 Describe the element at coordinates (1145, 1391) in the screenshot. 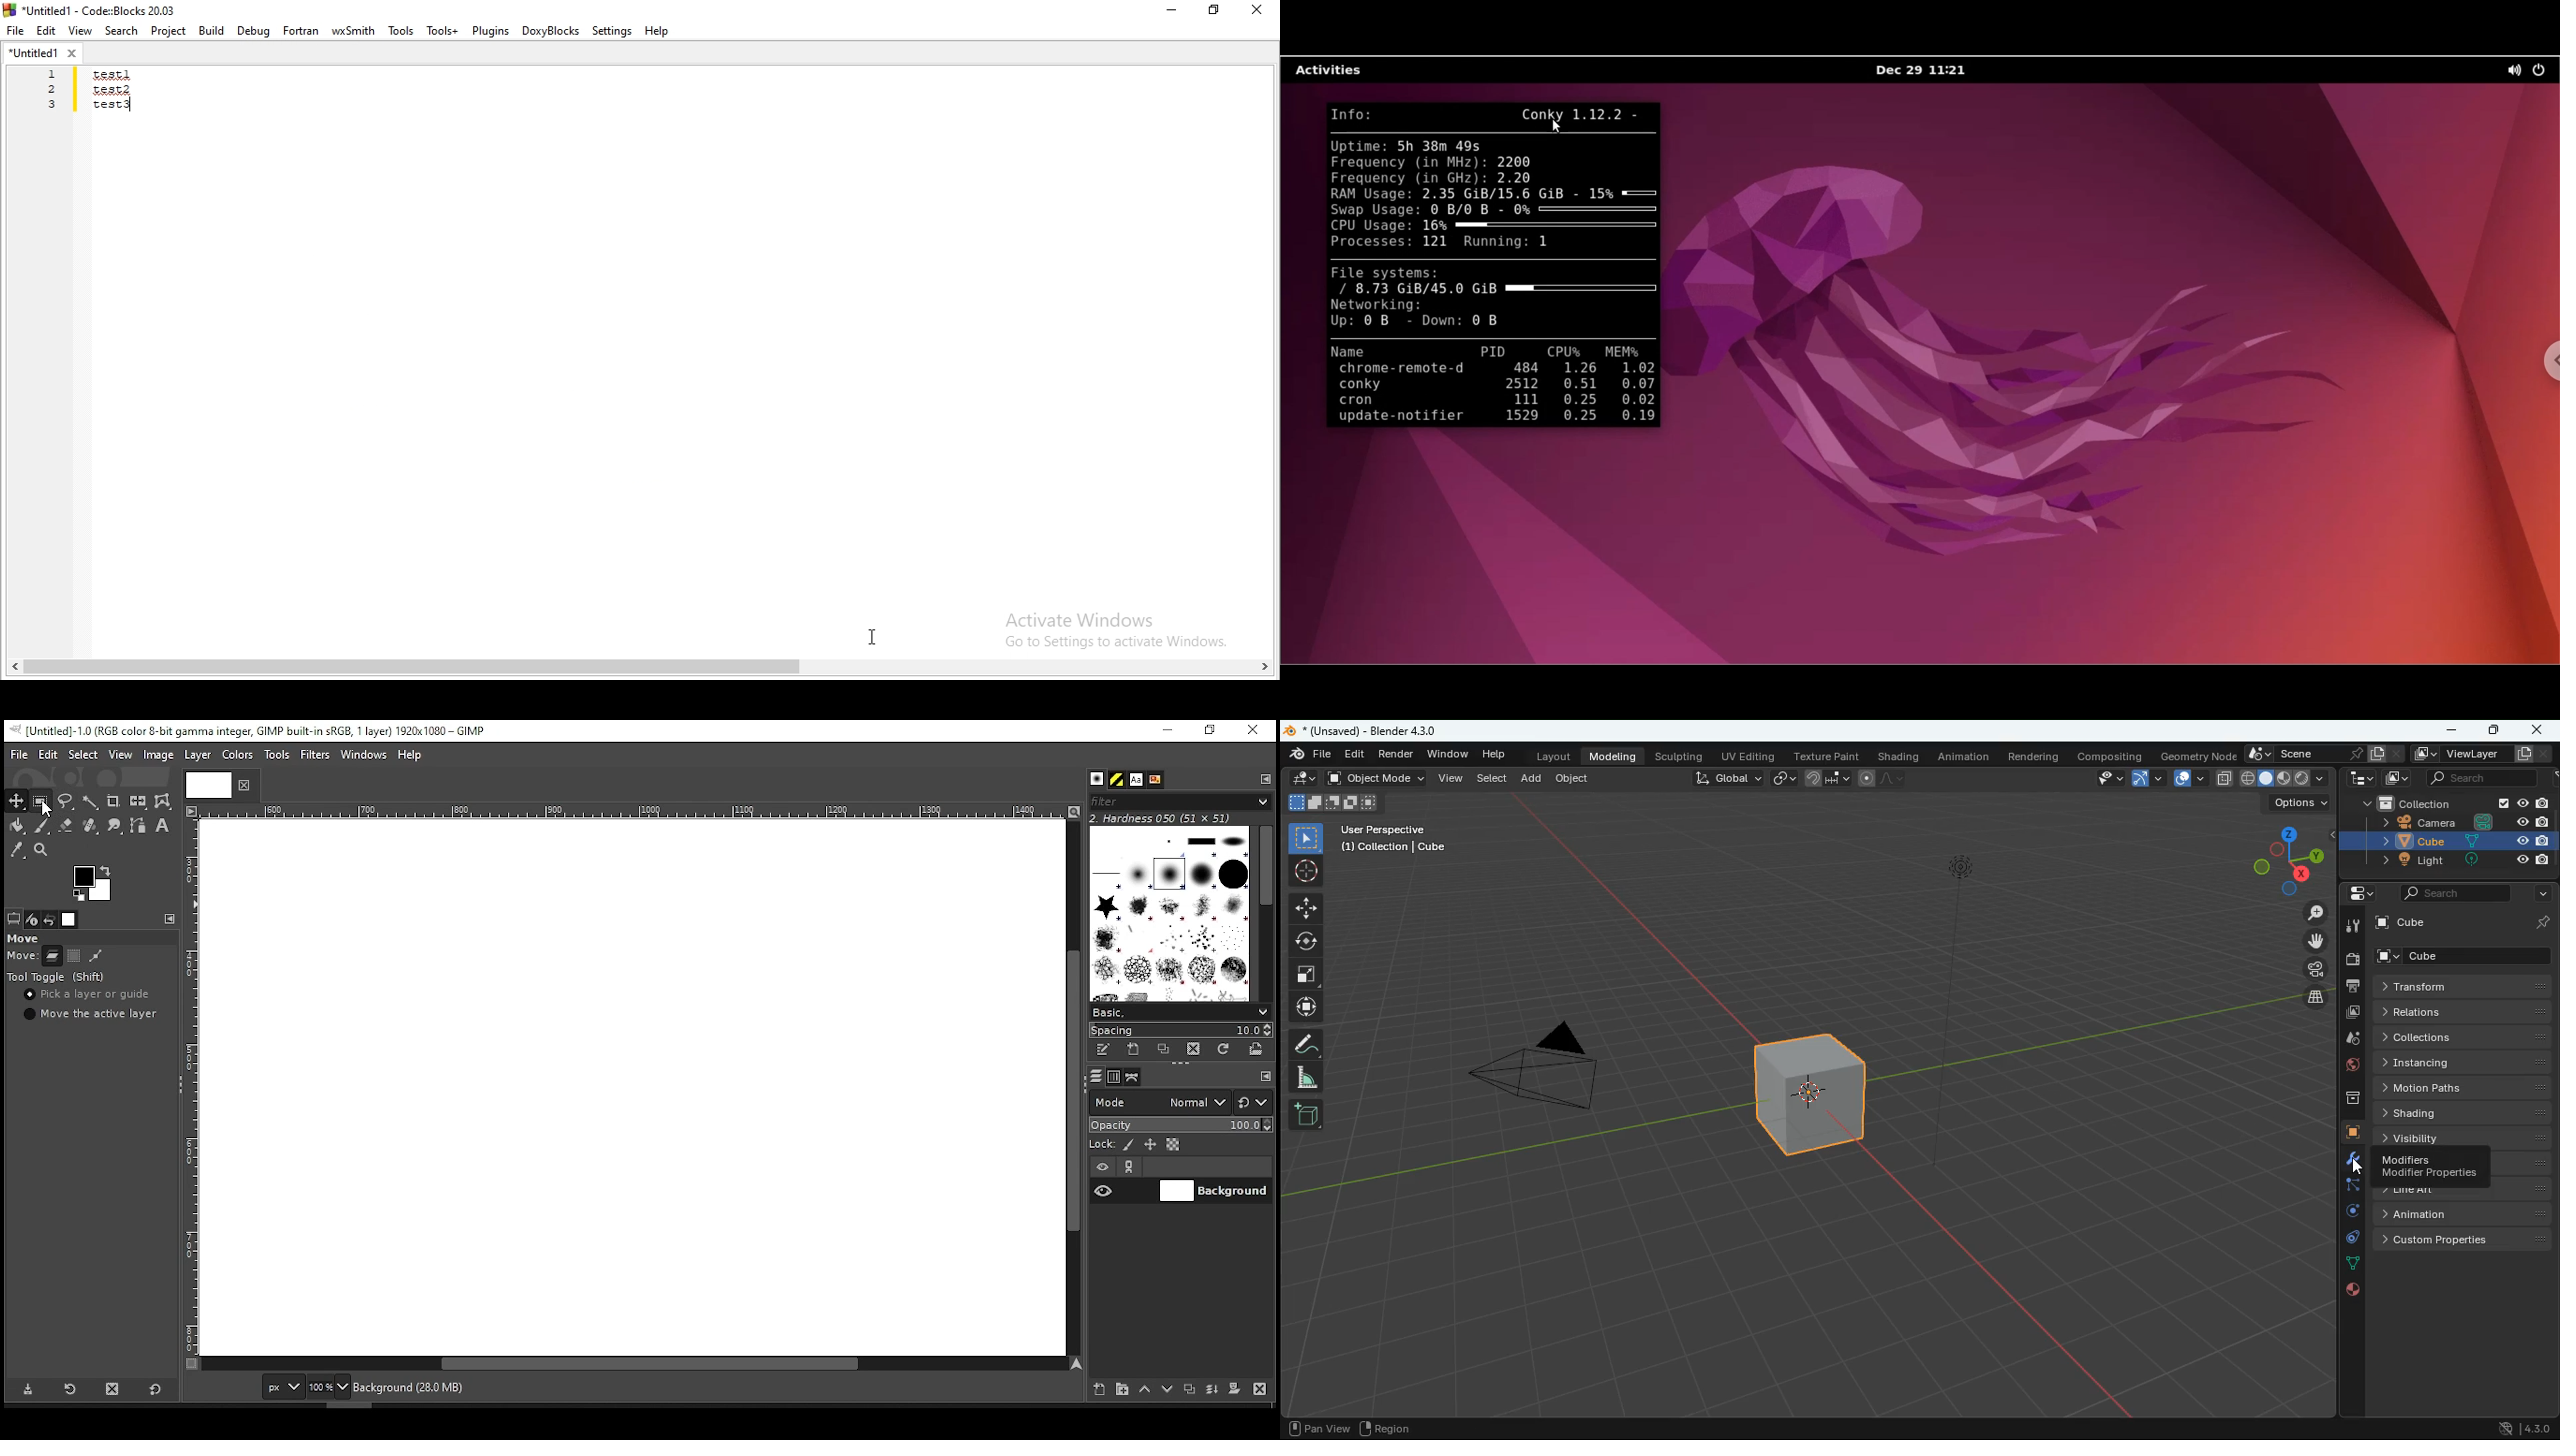

I see `move layer one step up` at that location.